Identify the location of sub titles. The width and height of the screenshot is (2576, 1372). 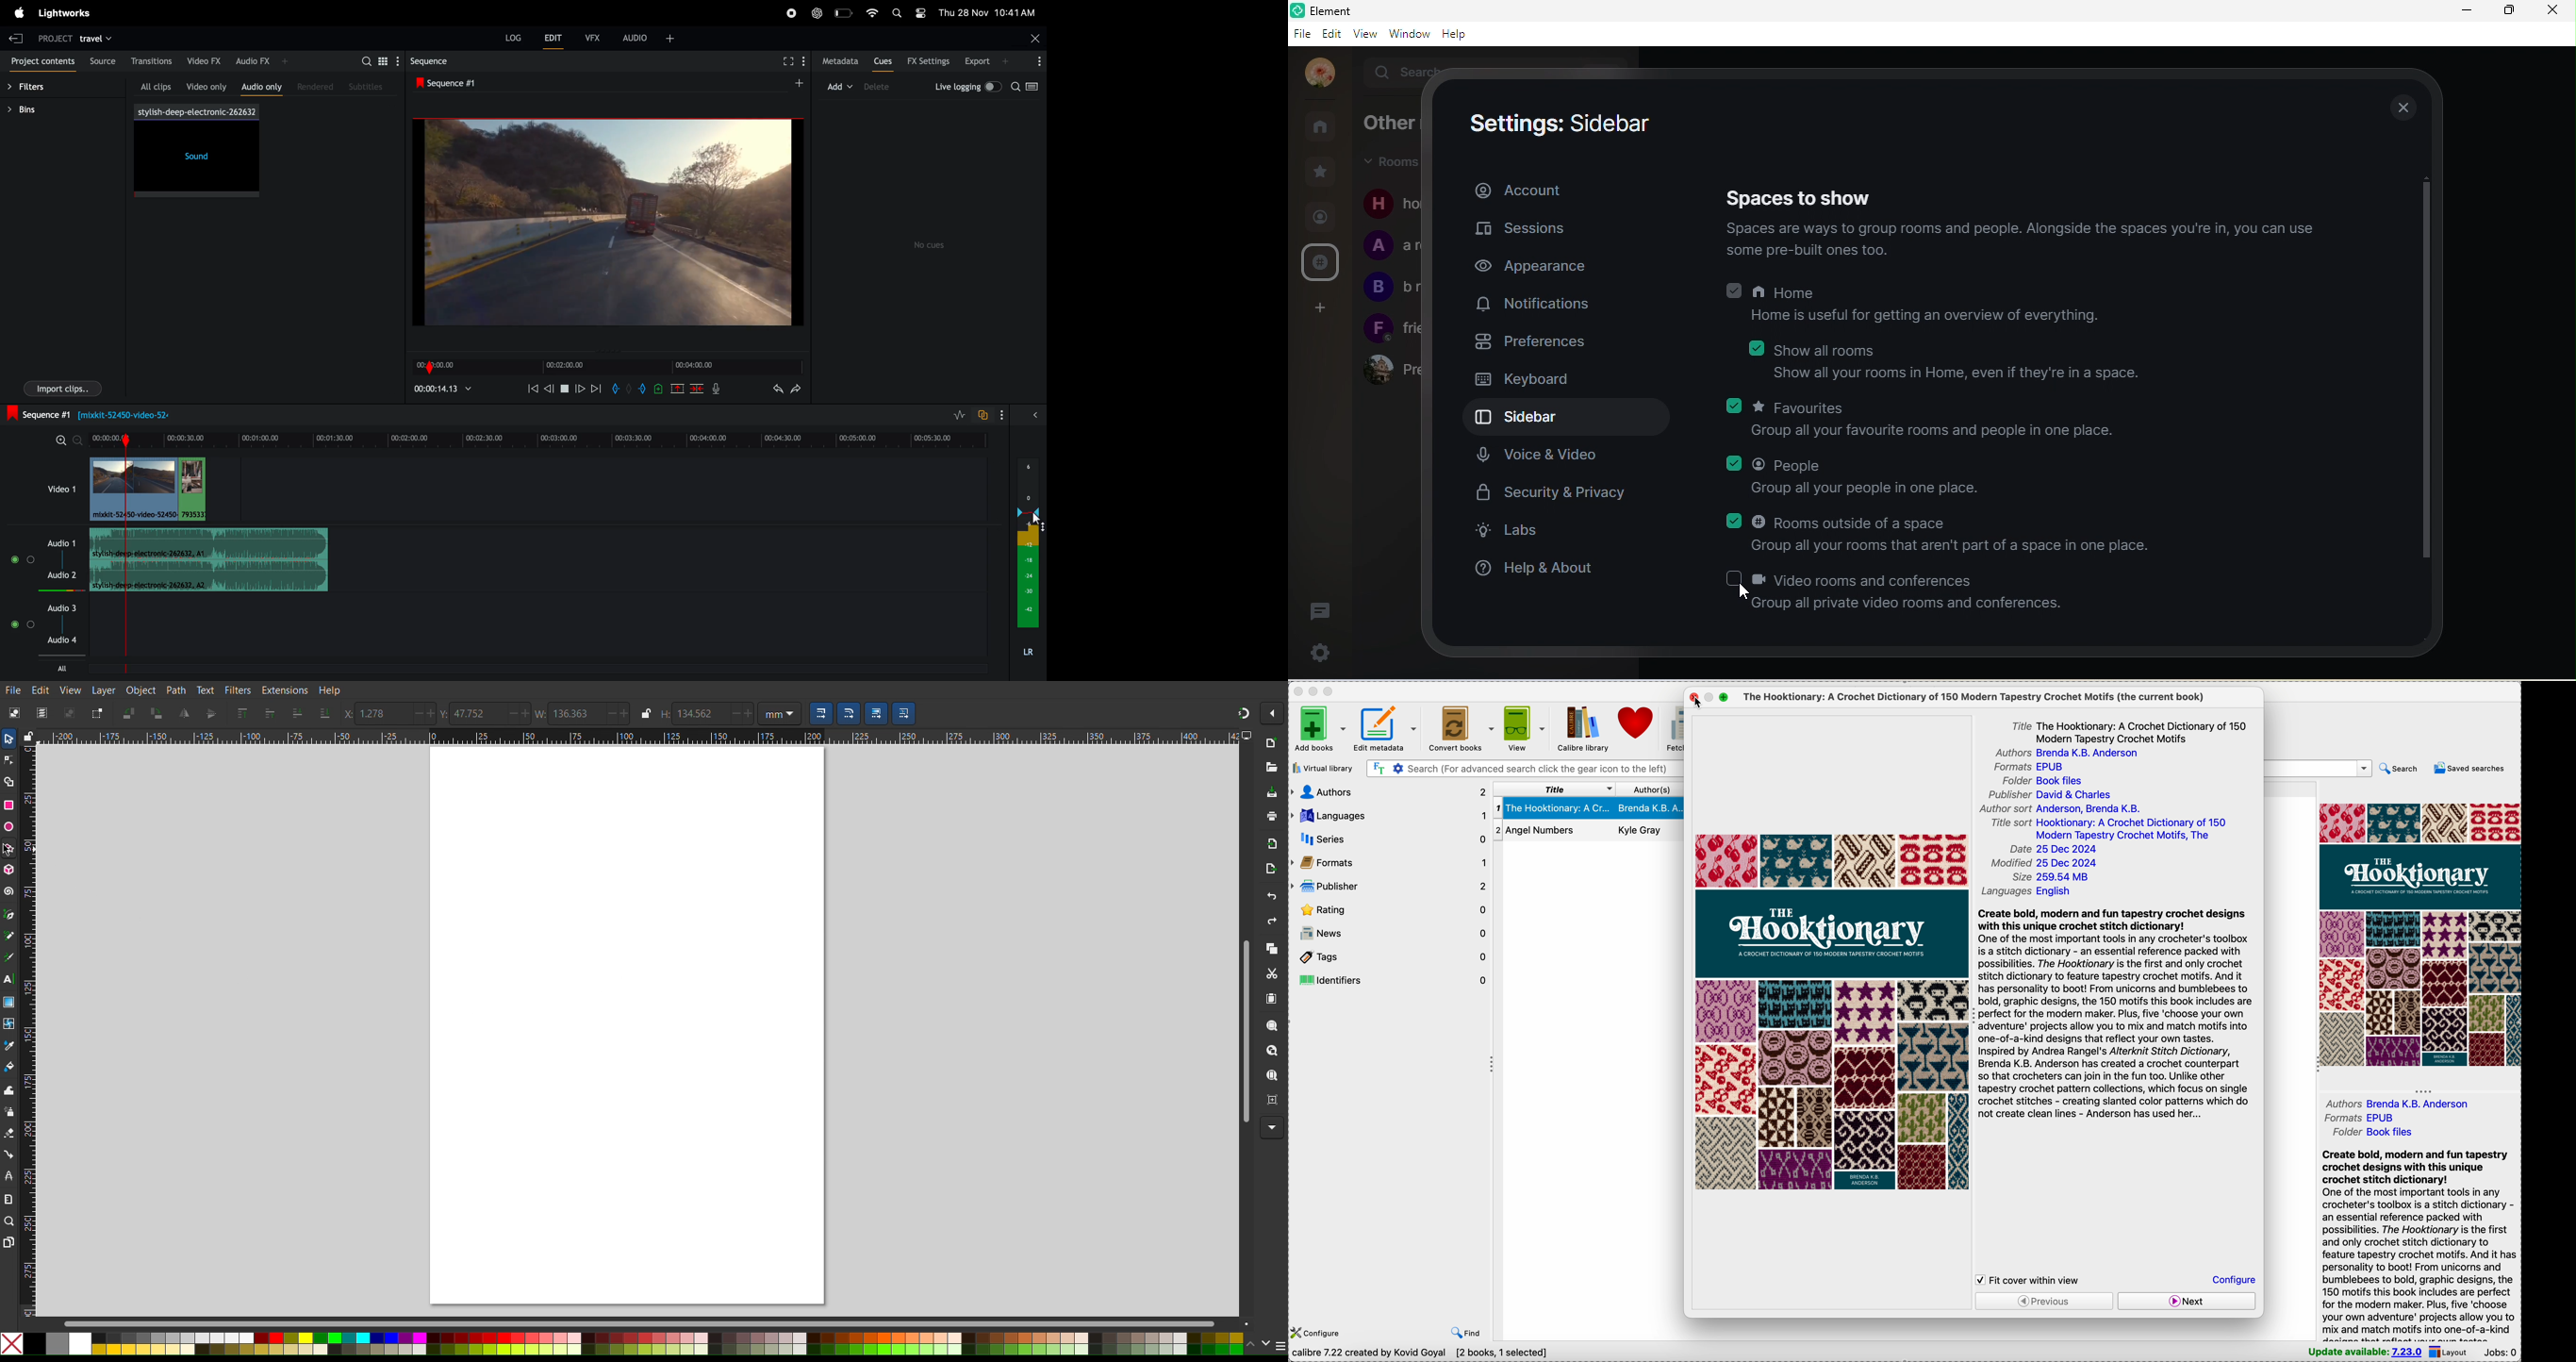
(370, 85).